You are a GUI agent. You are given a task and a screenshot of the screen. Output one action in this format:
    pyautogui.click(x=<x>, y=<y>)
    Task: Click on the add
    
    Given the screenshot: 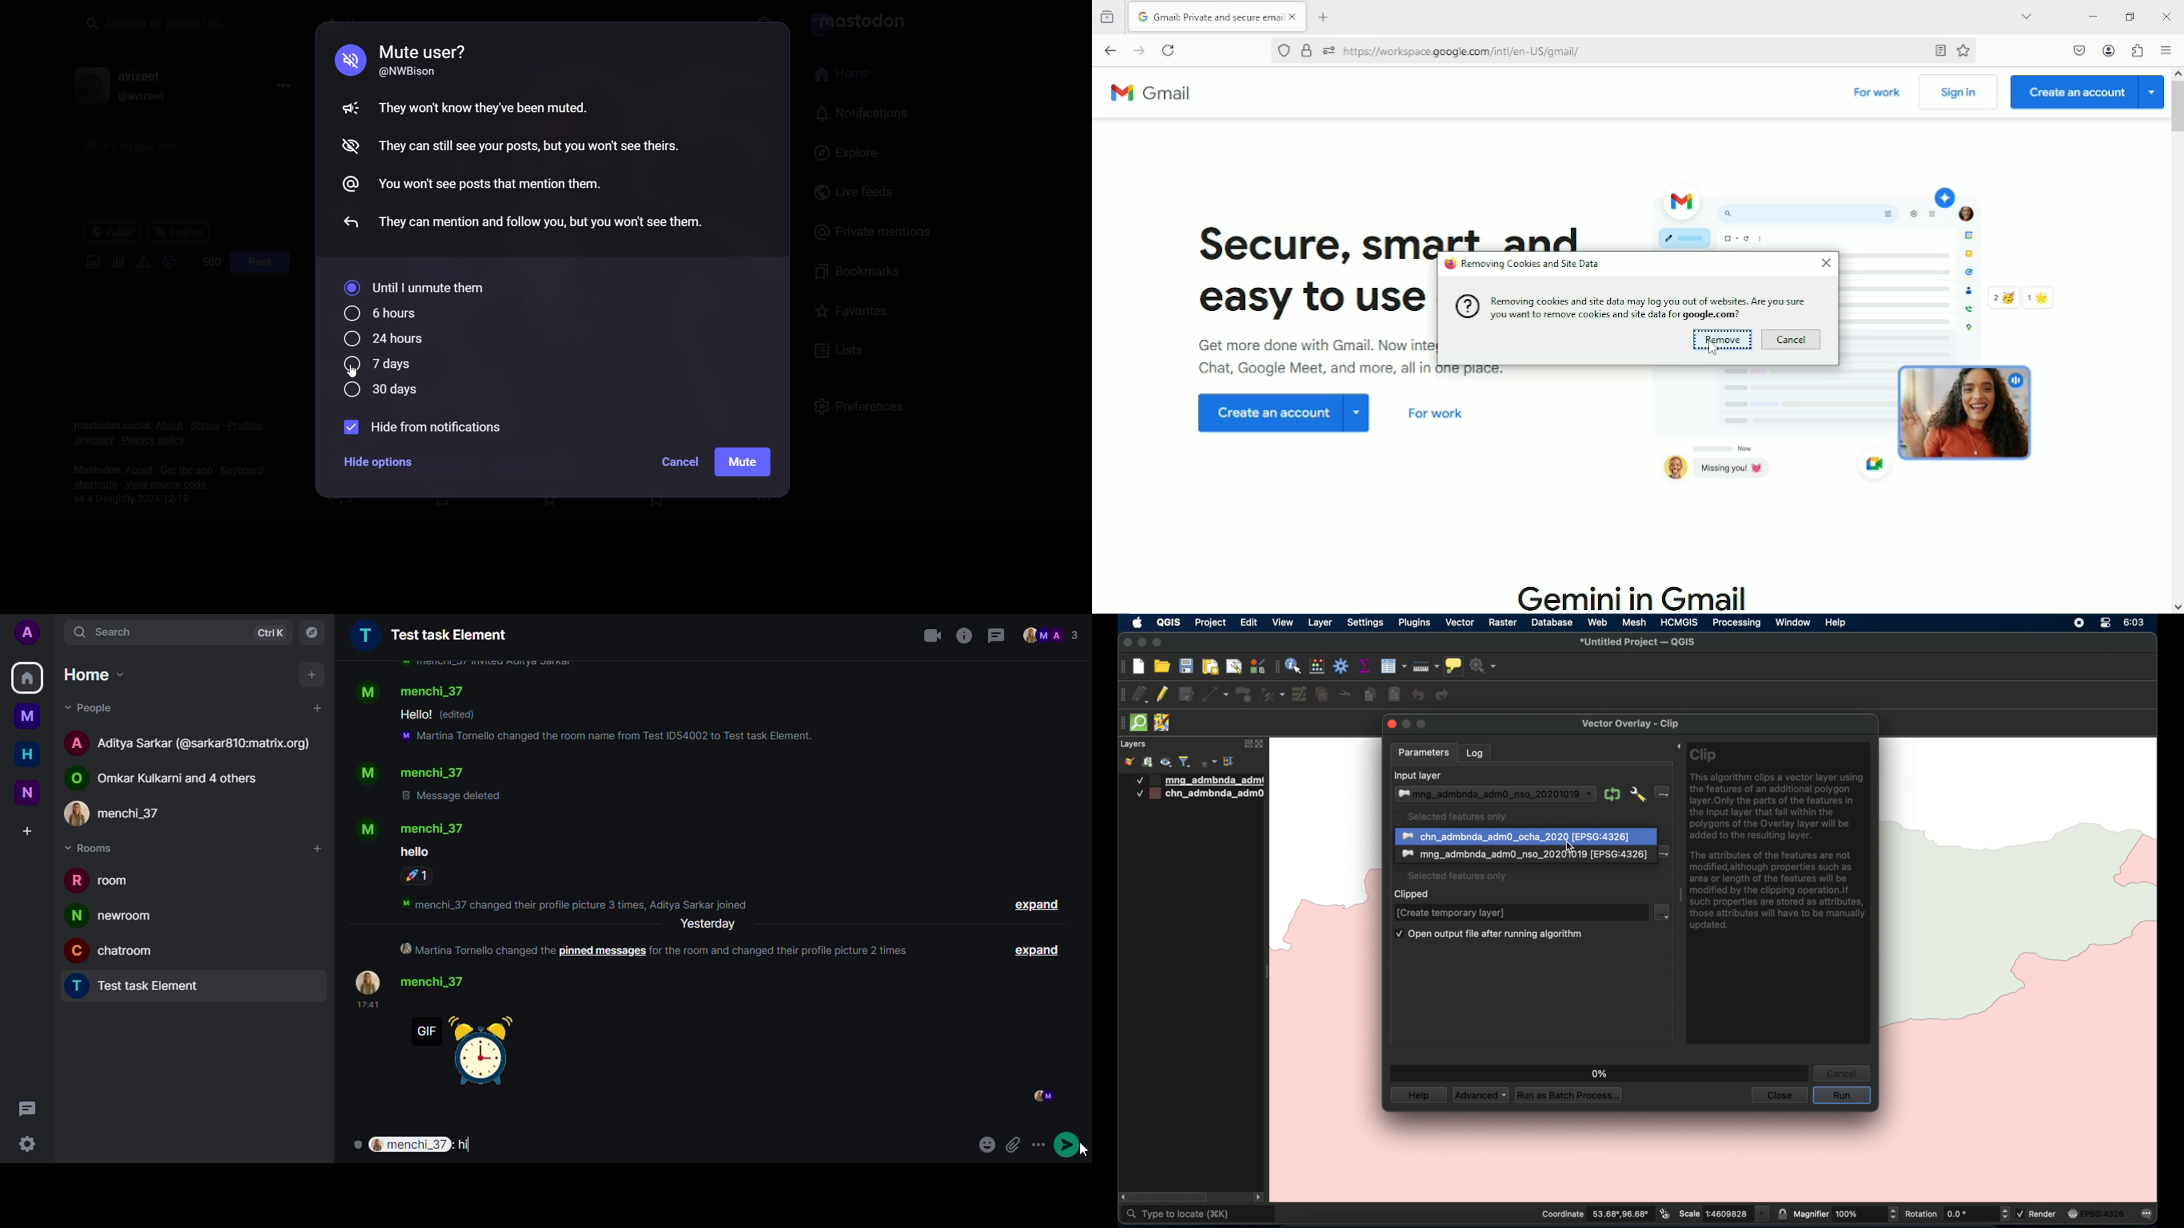 What is the action you would take?
    pyautogui.click(x=316, y=708)
    